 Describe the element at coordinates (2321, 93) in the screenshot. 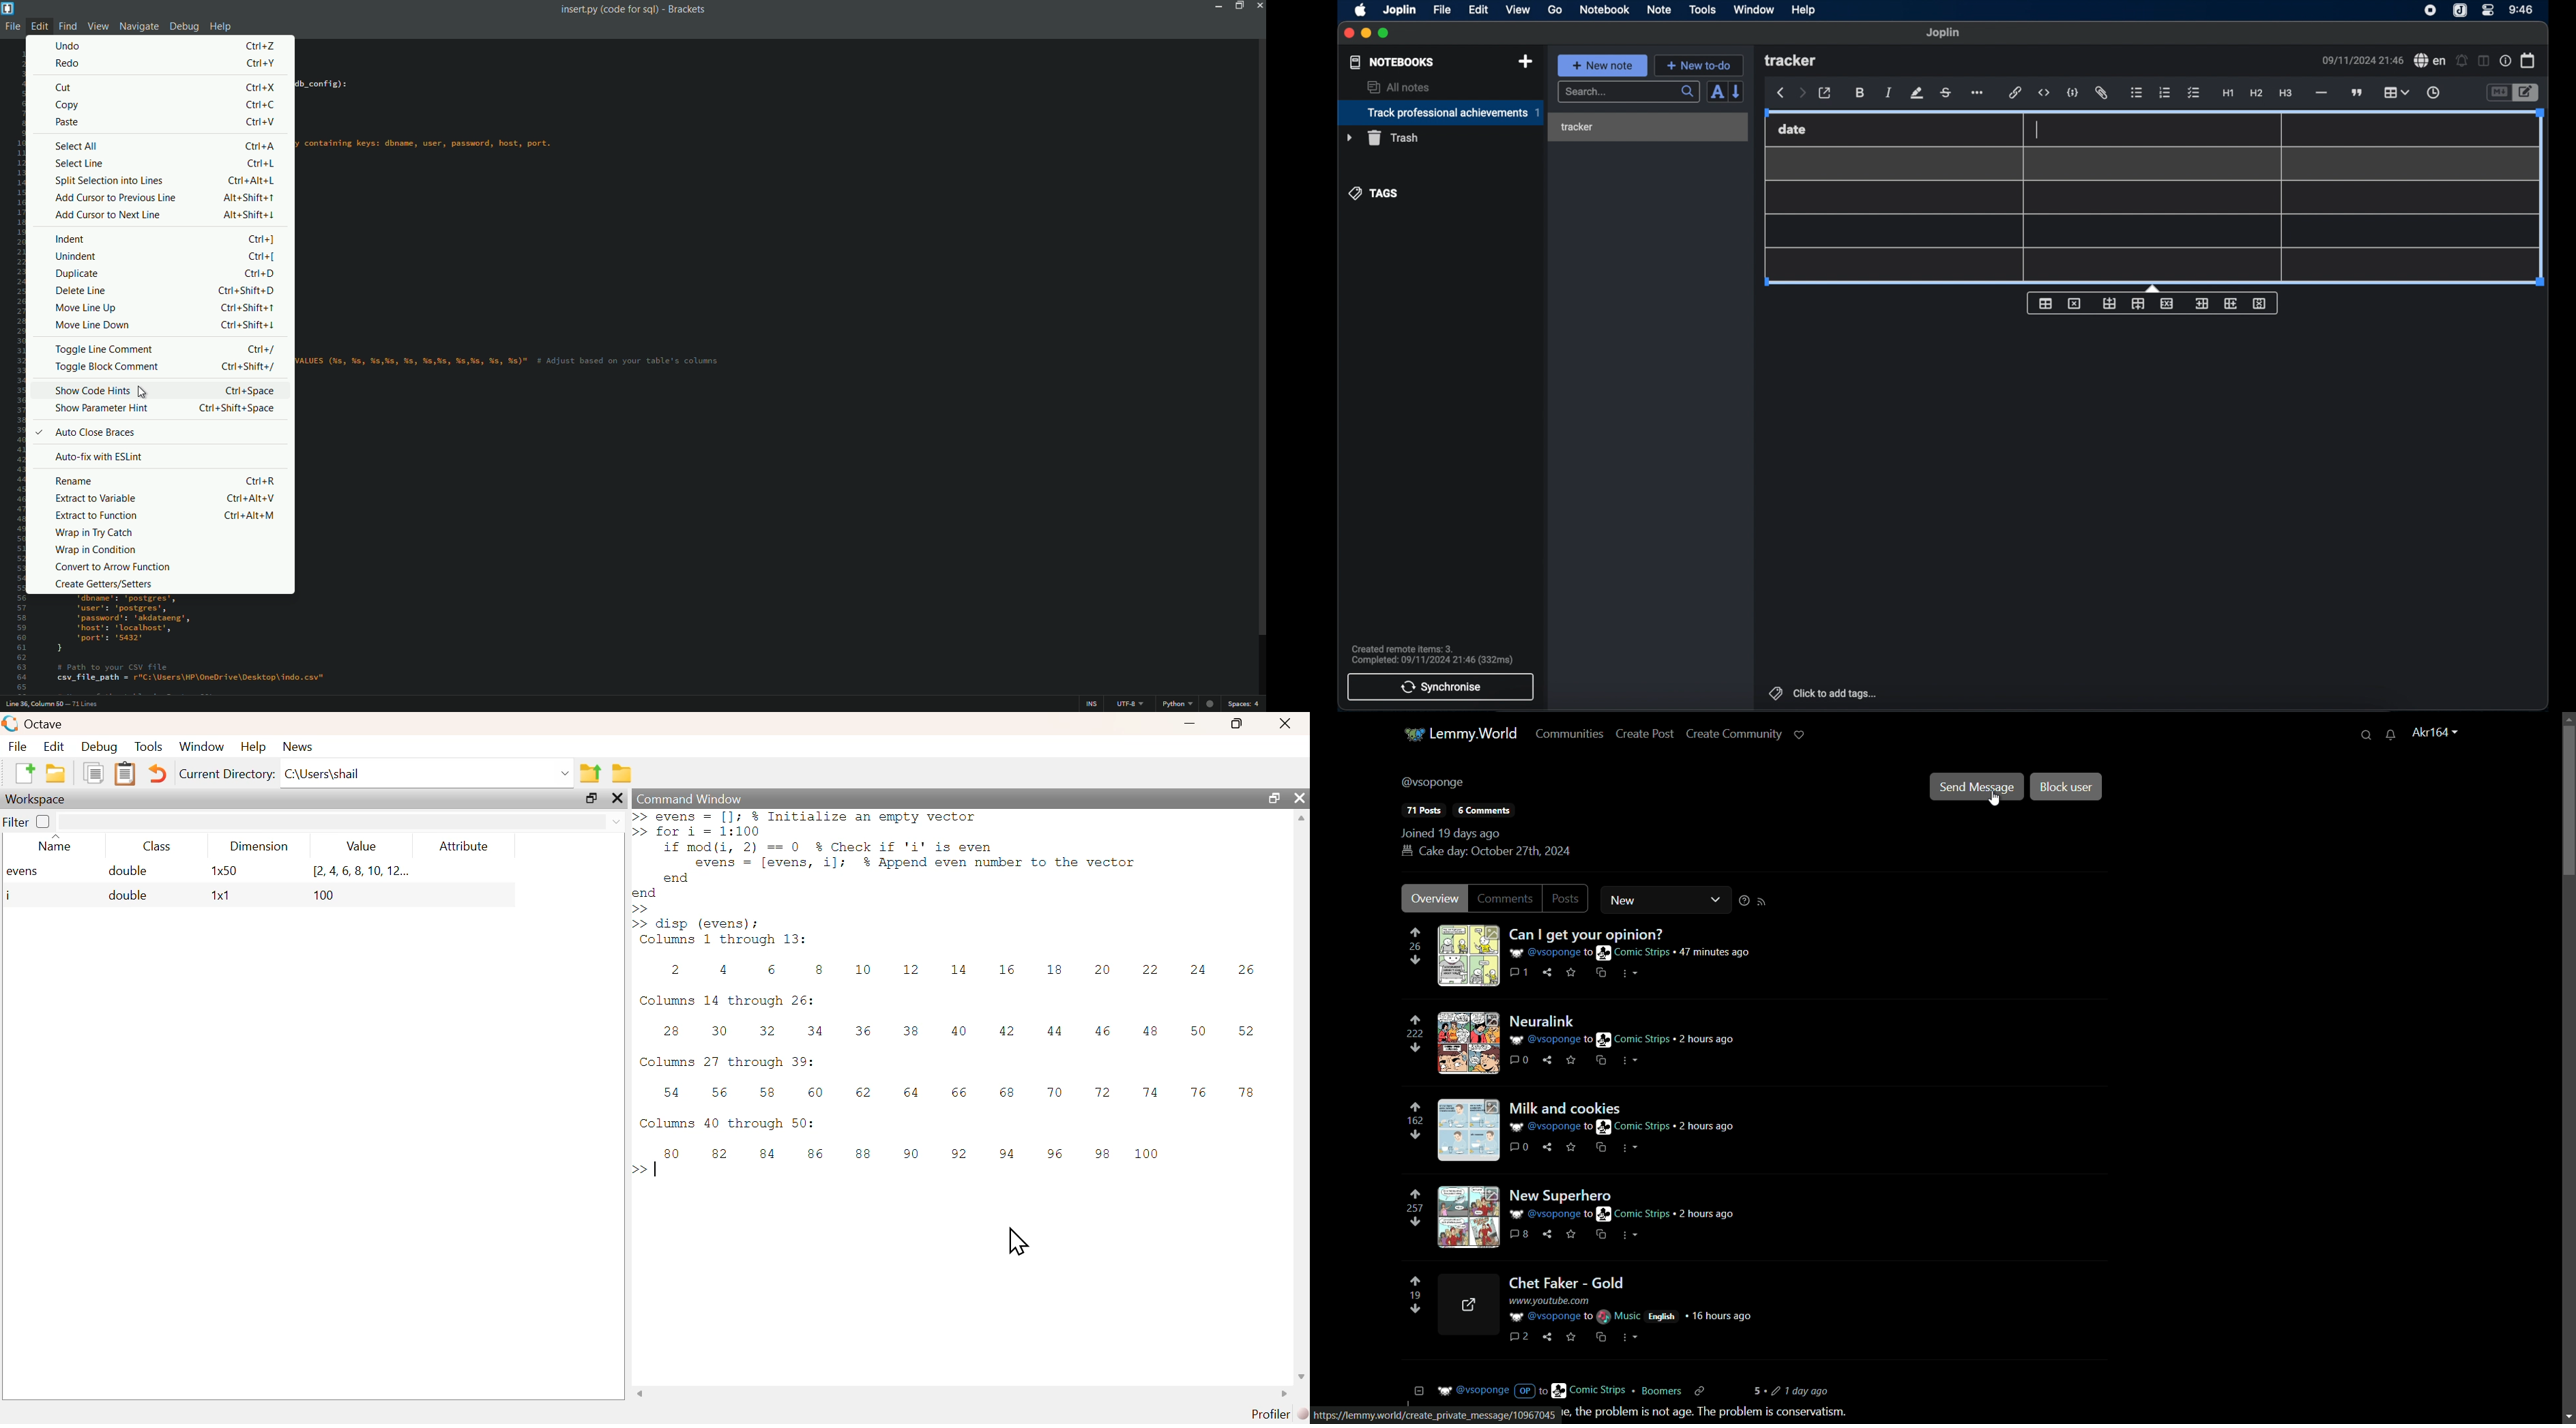

I see `horizontal line` at that location.